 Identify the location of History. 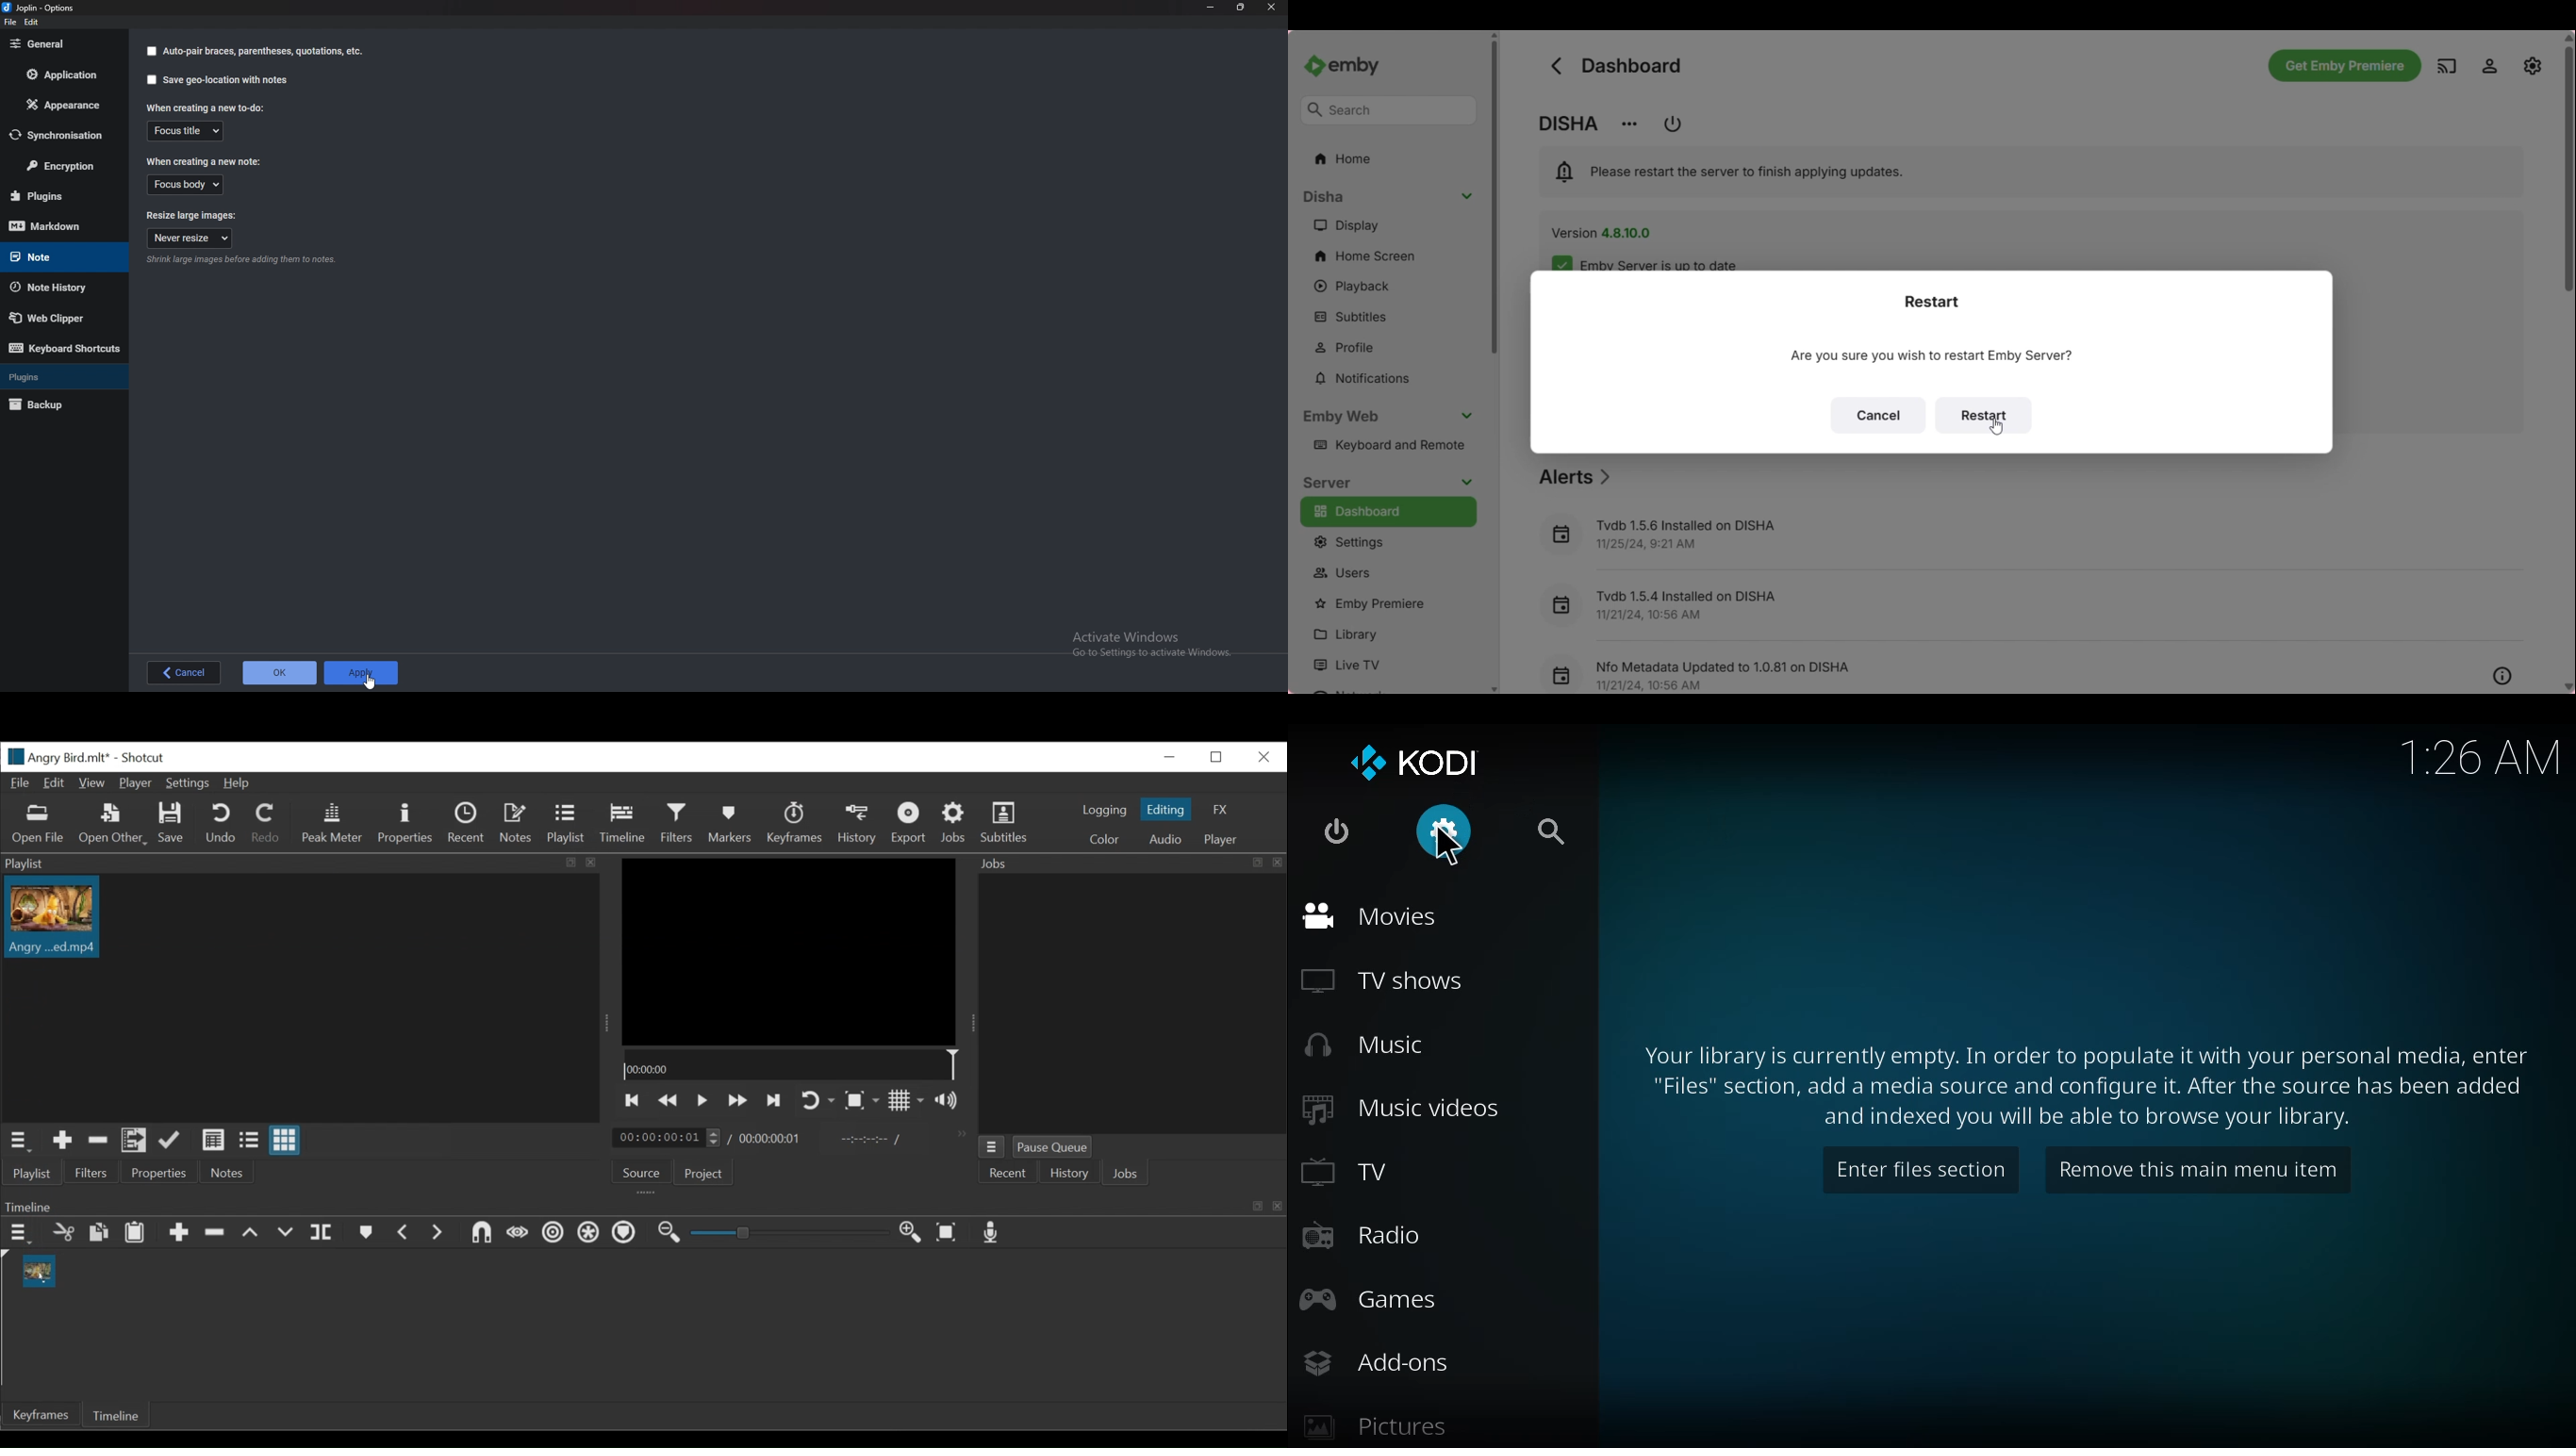
(858, 824).